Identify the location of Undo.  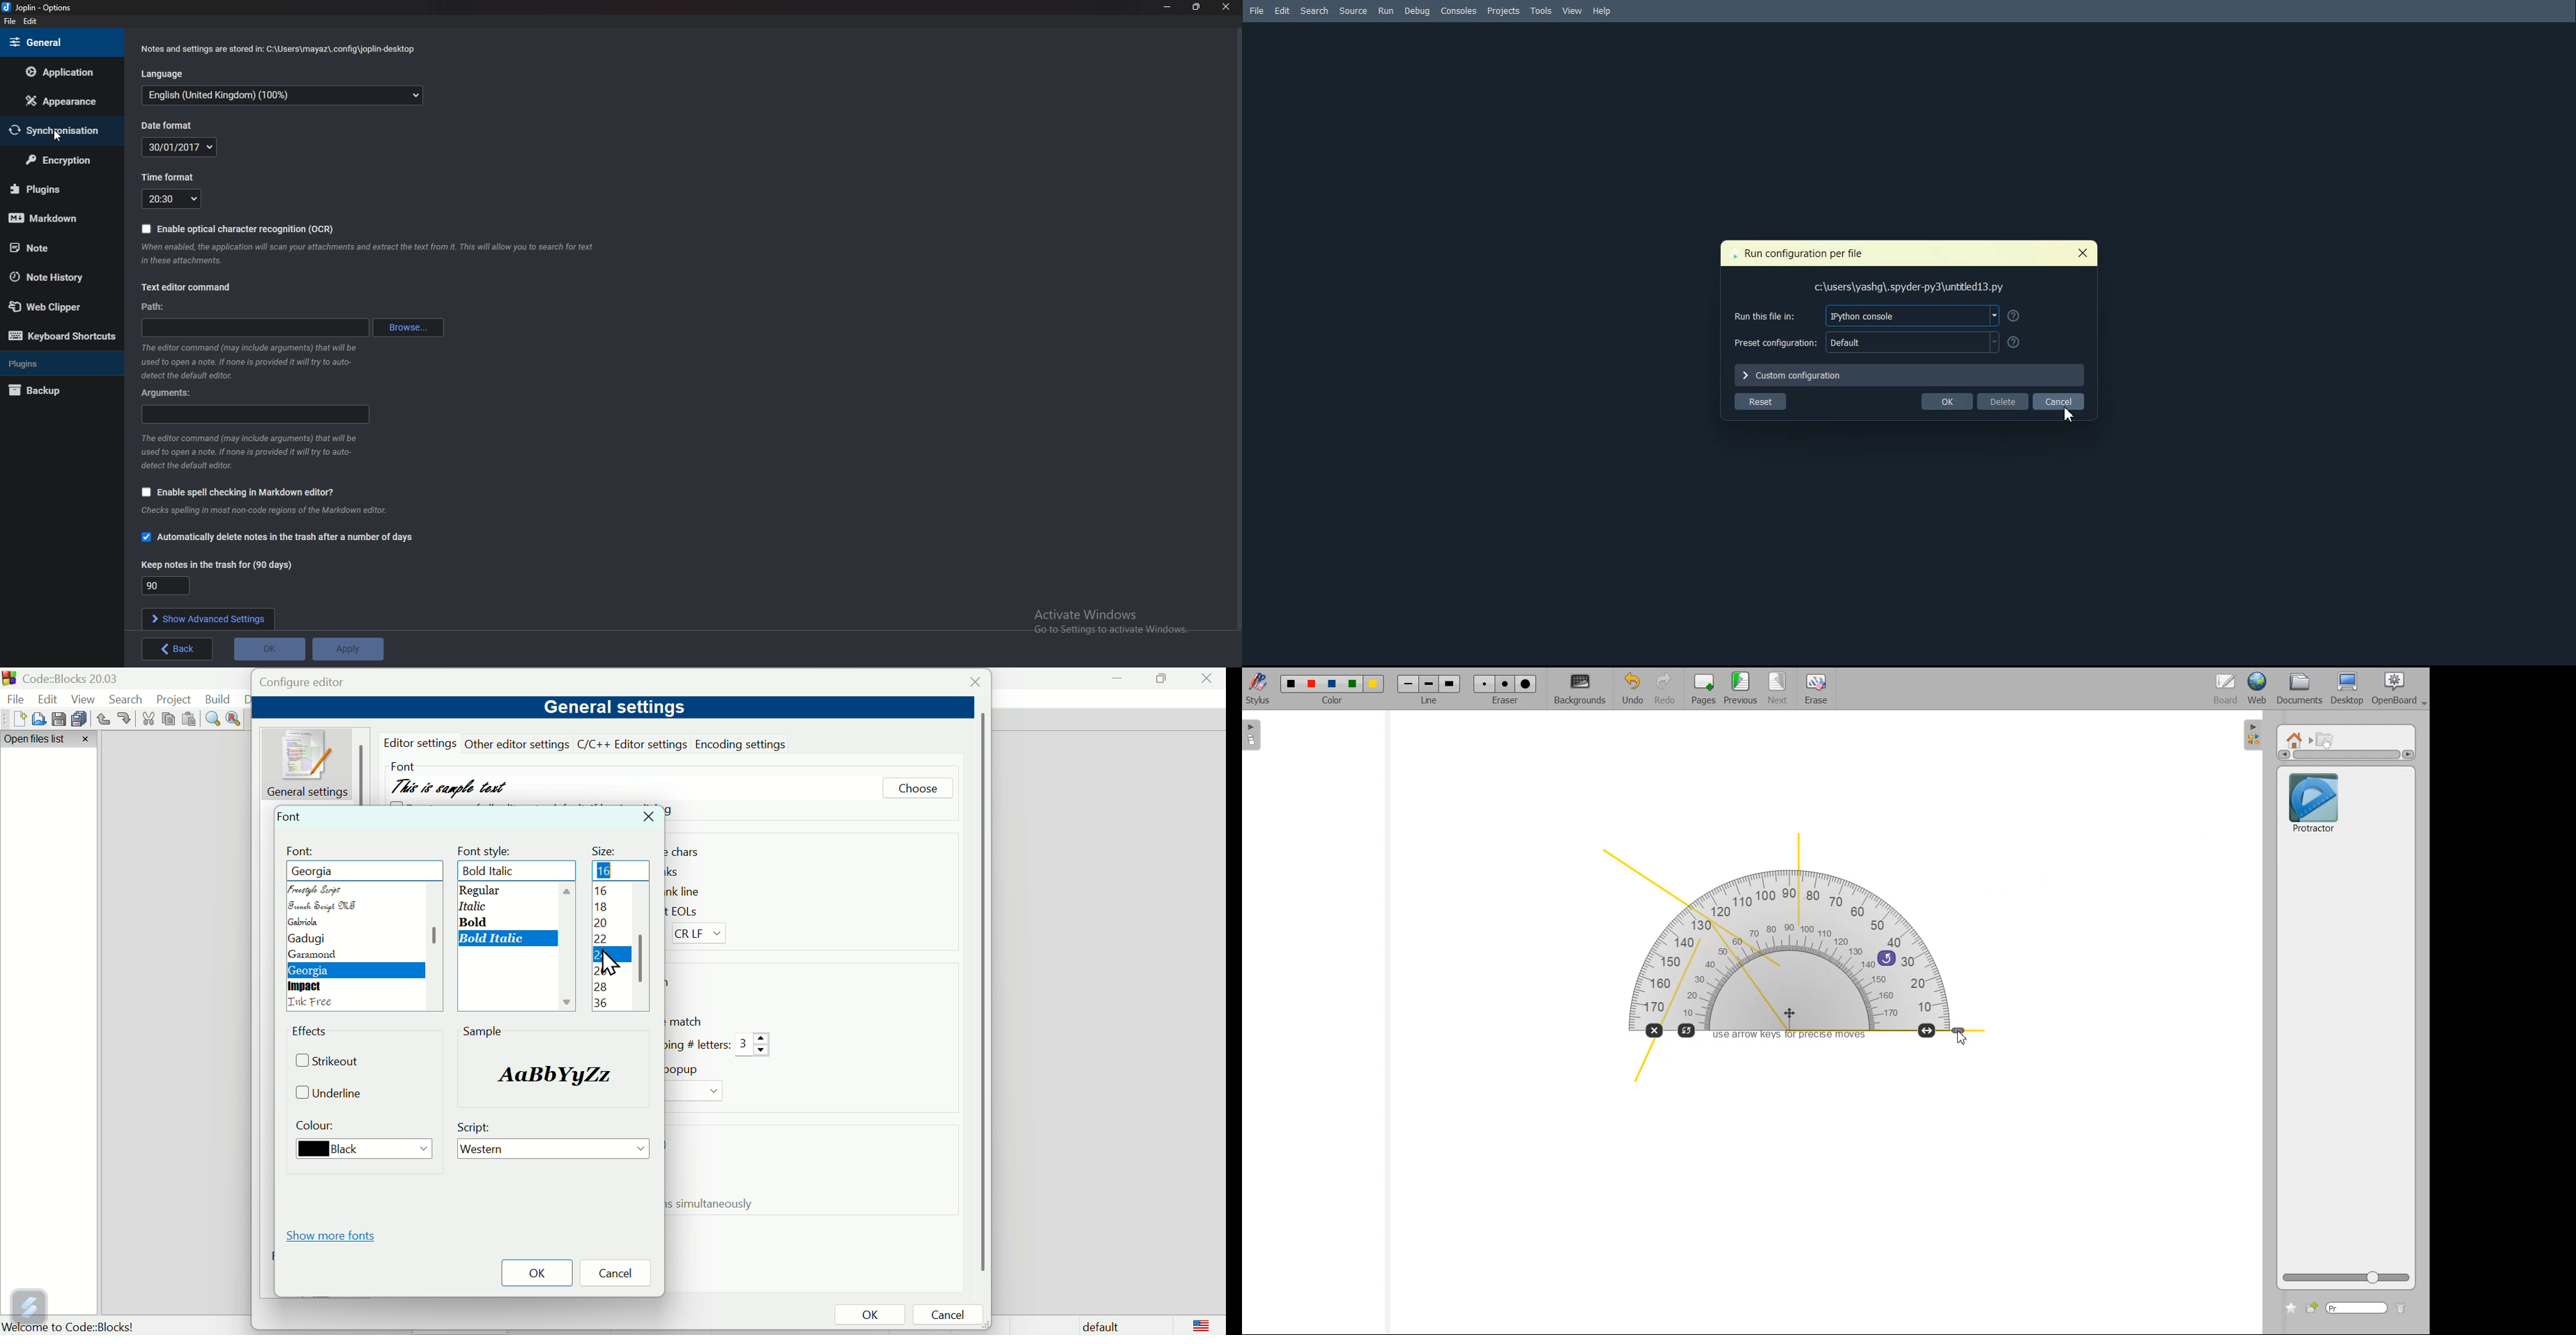
(103, 719).